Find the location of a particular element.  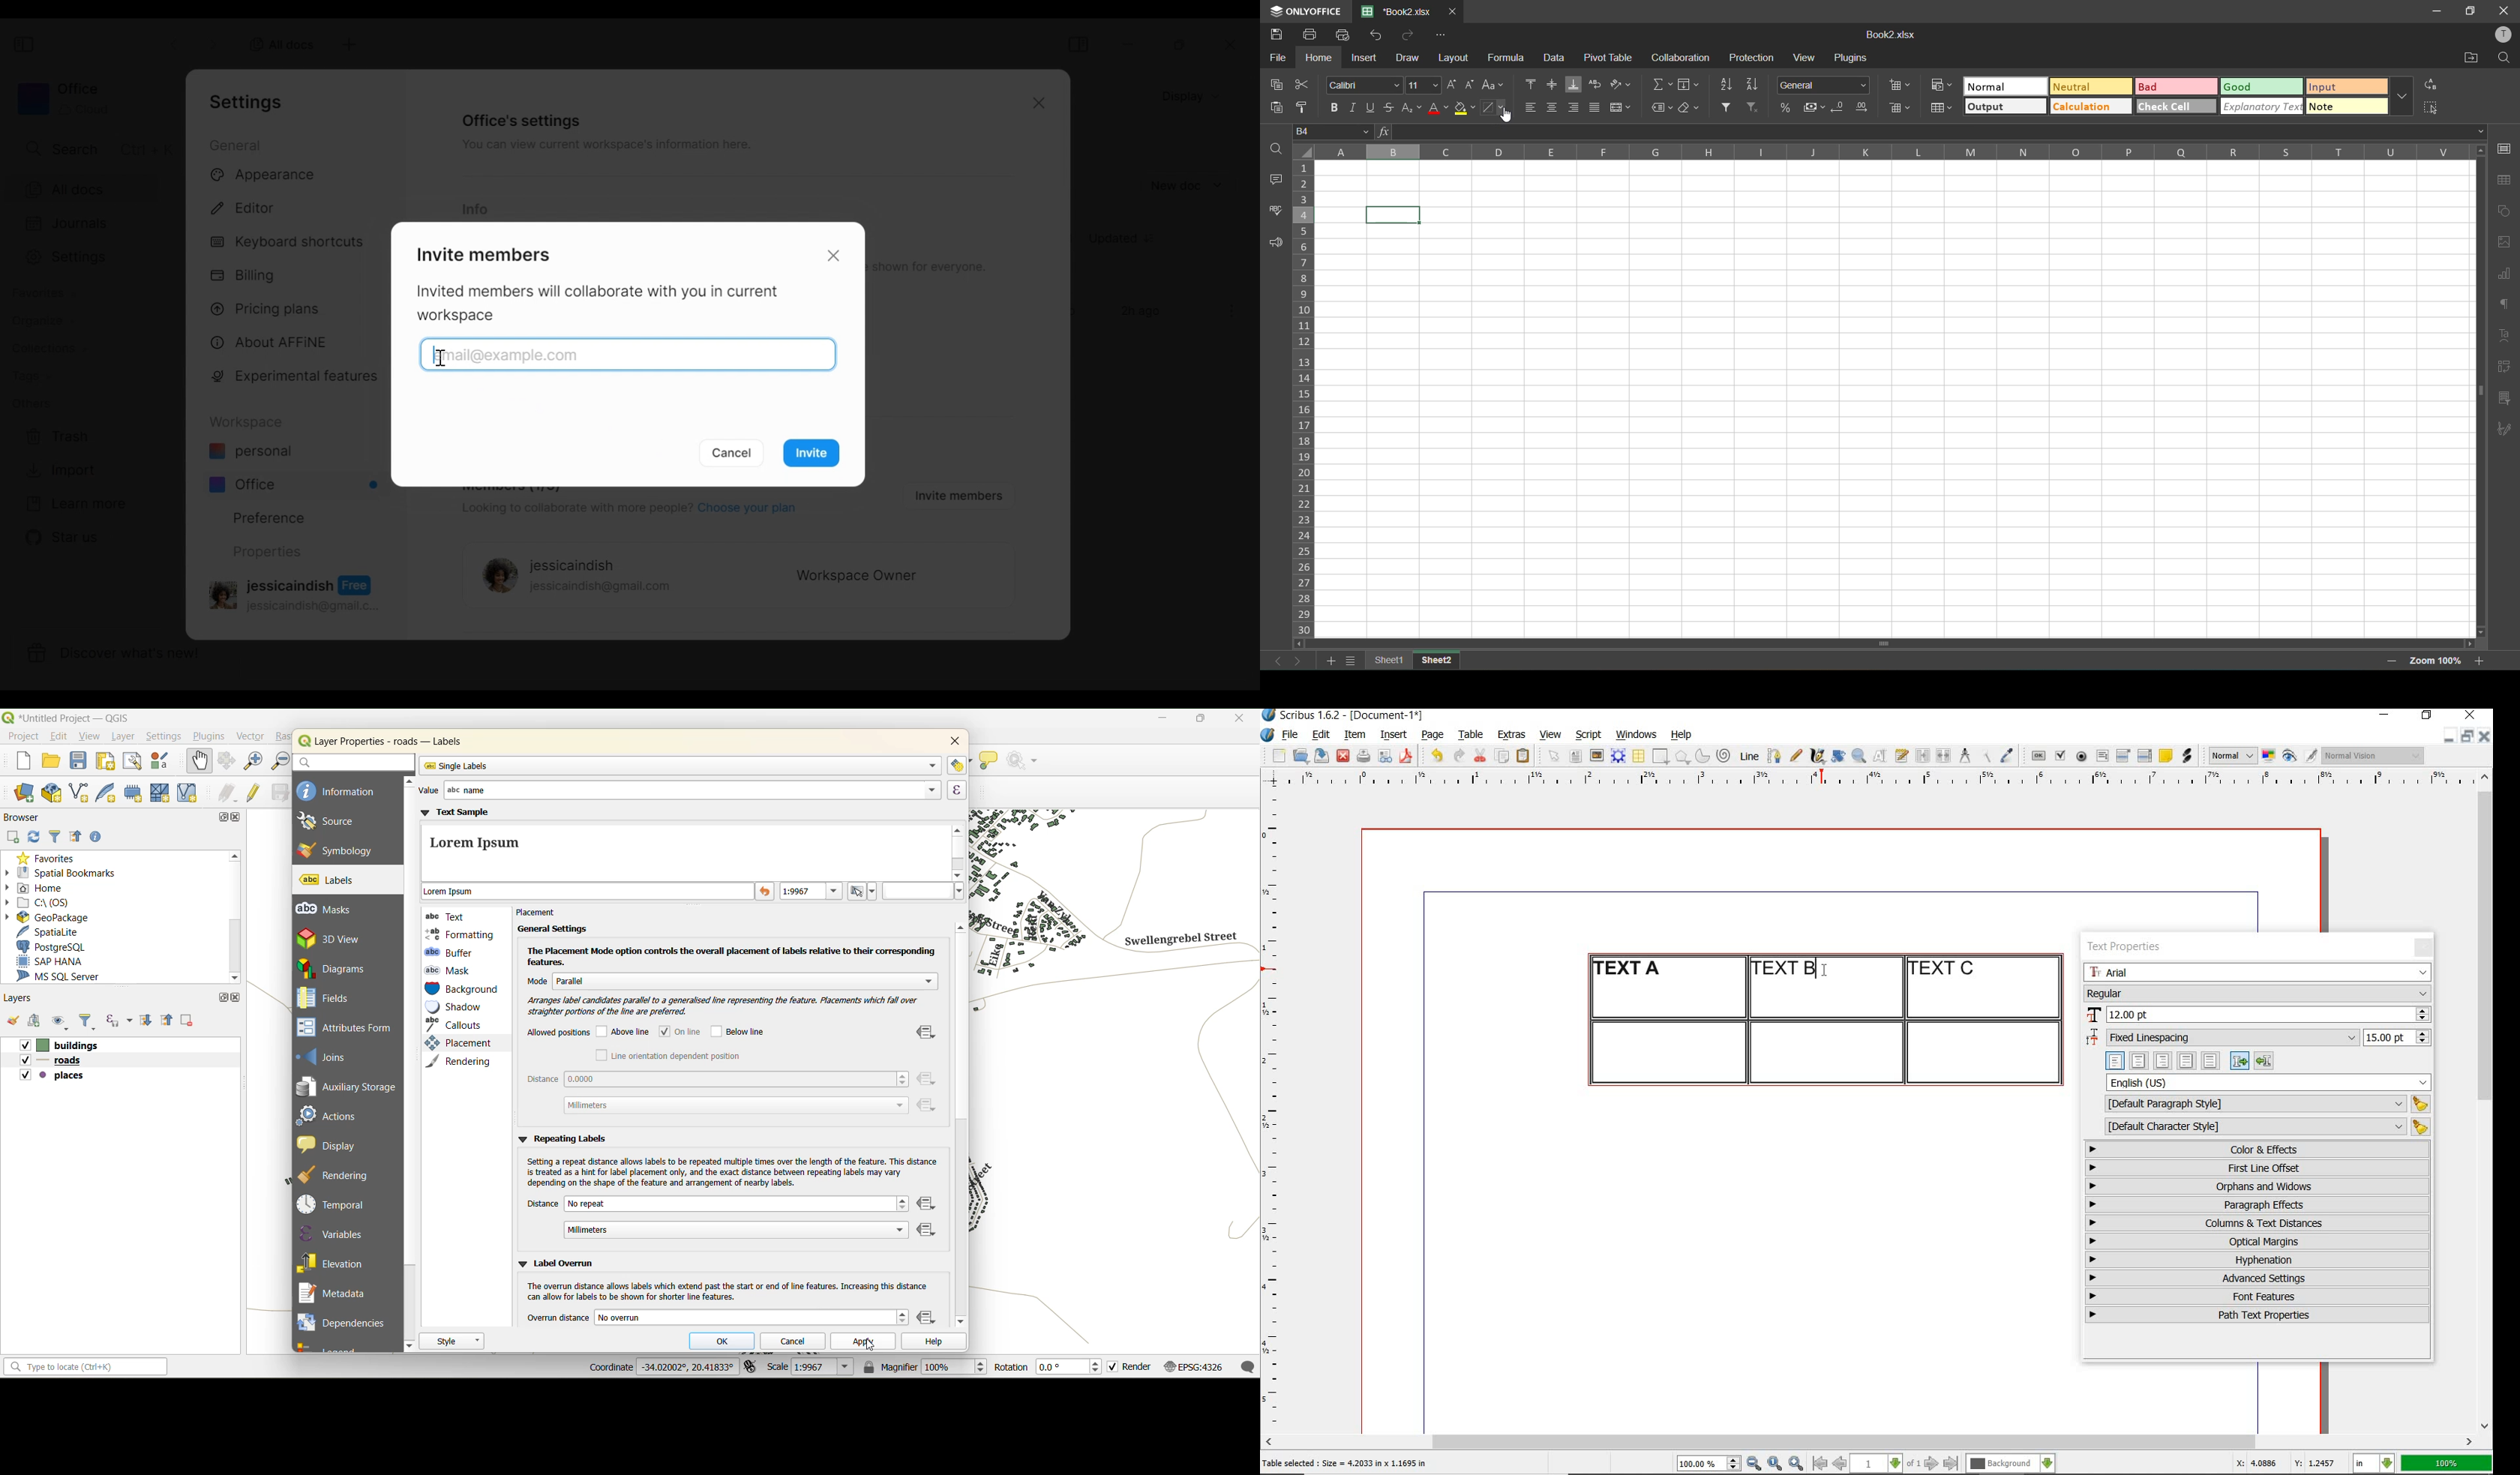

column names in alphabets is located at coordinates (1893, 154).